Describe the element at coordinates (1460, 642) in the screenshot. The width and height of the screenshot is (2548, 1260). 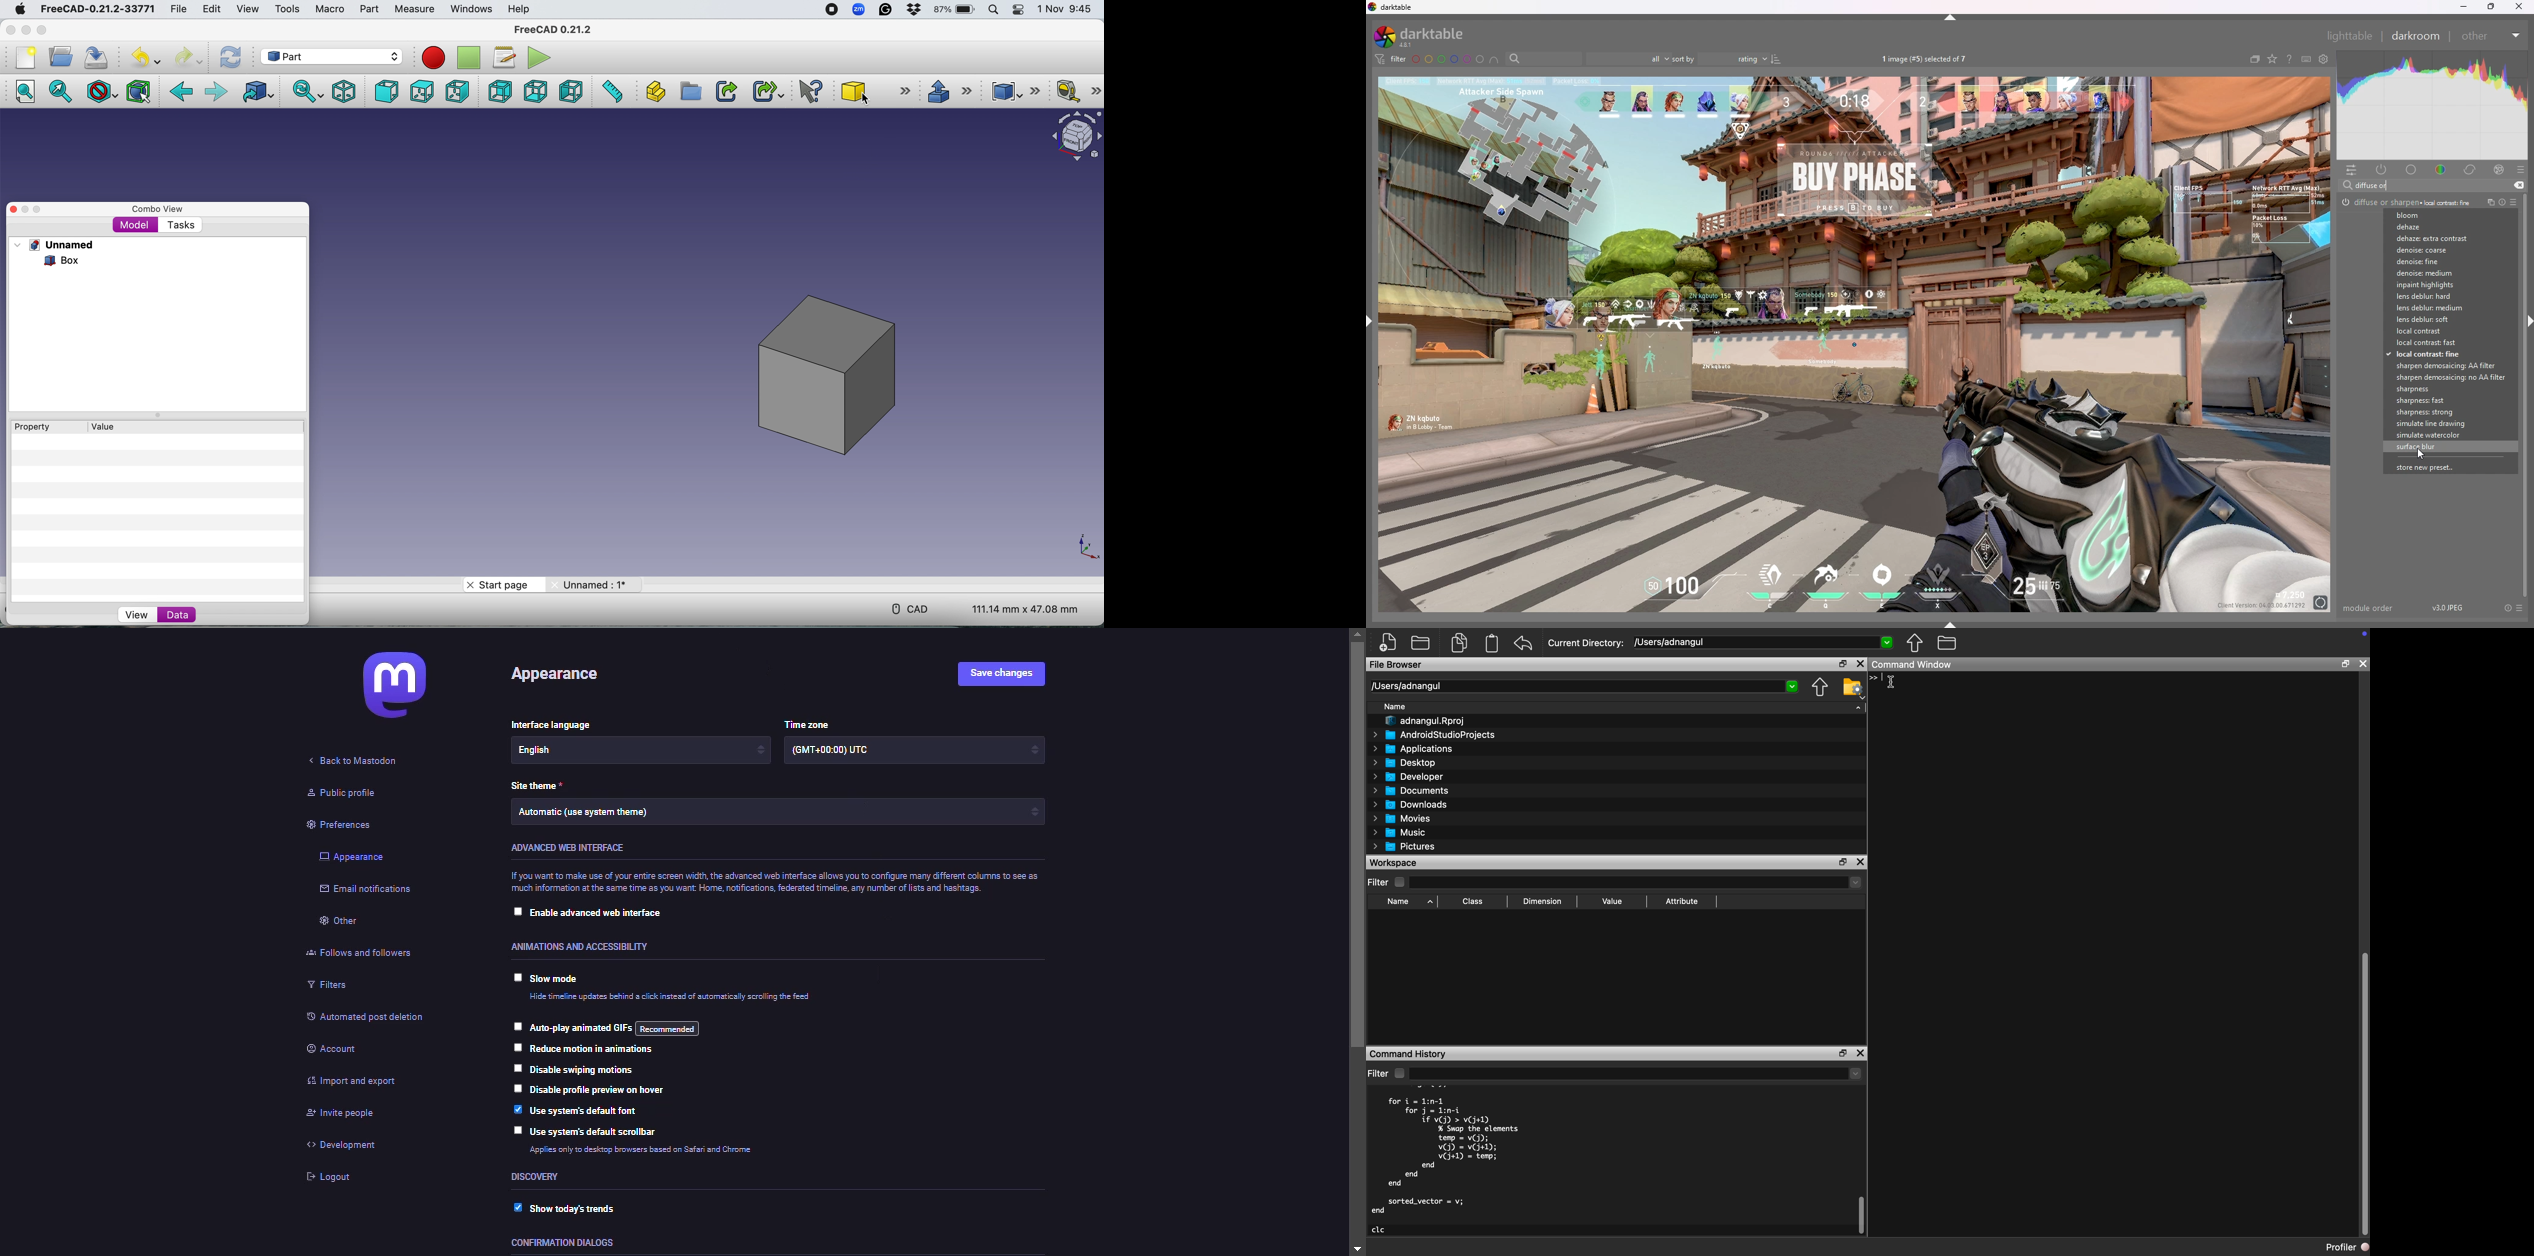
I see `Copy` at that location.